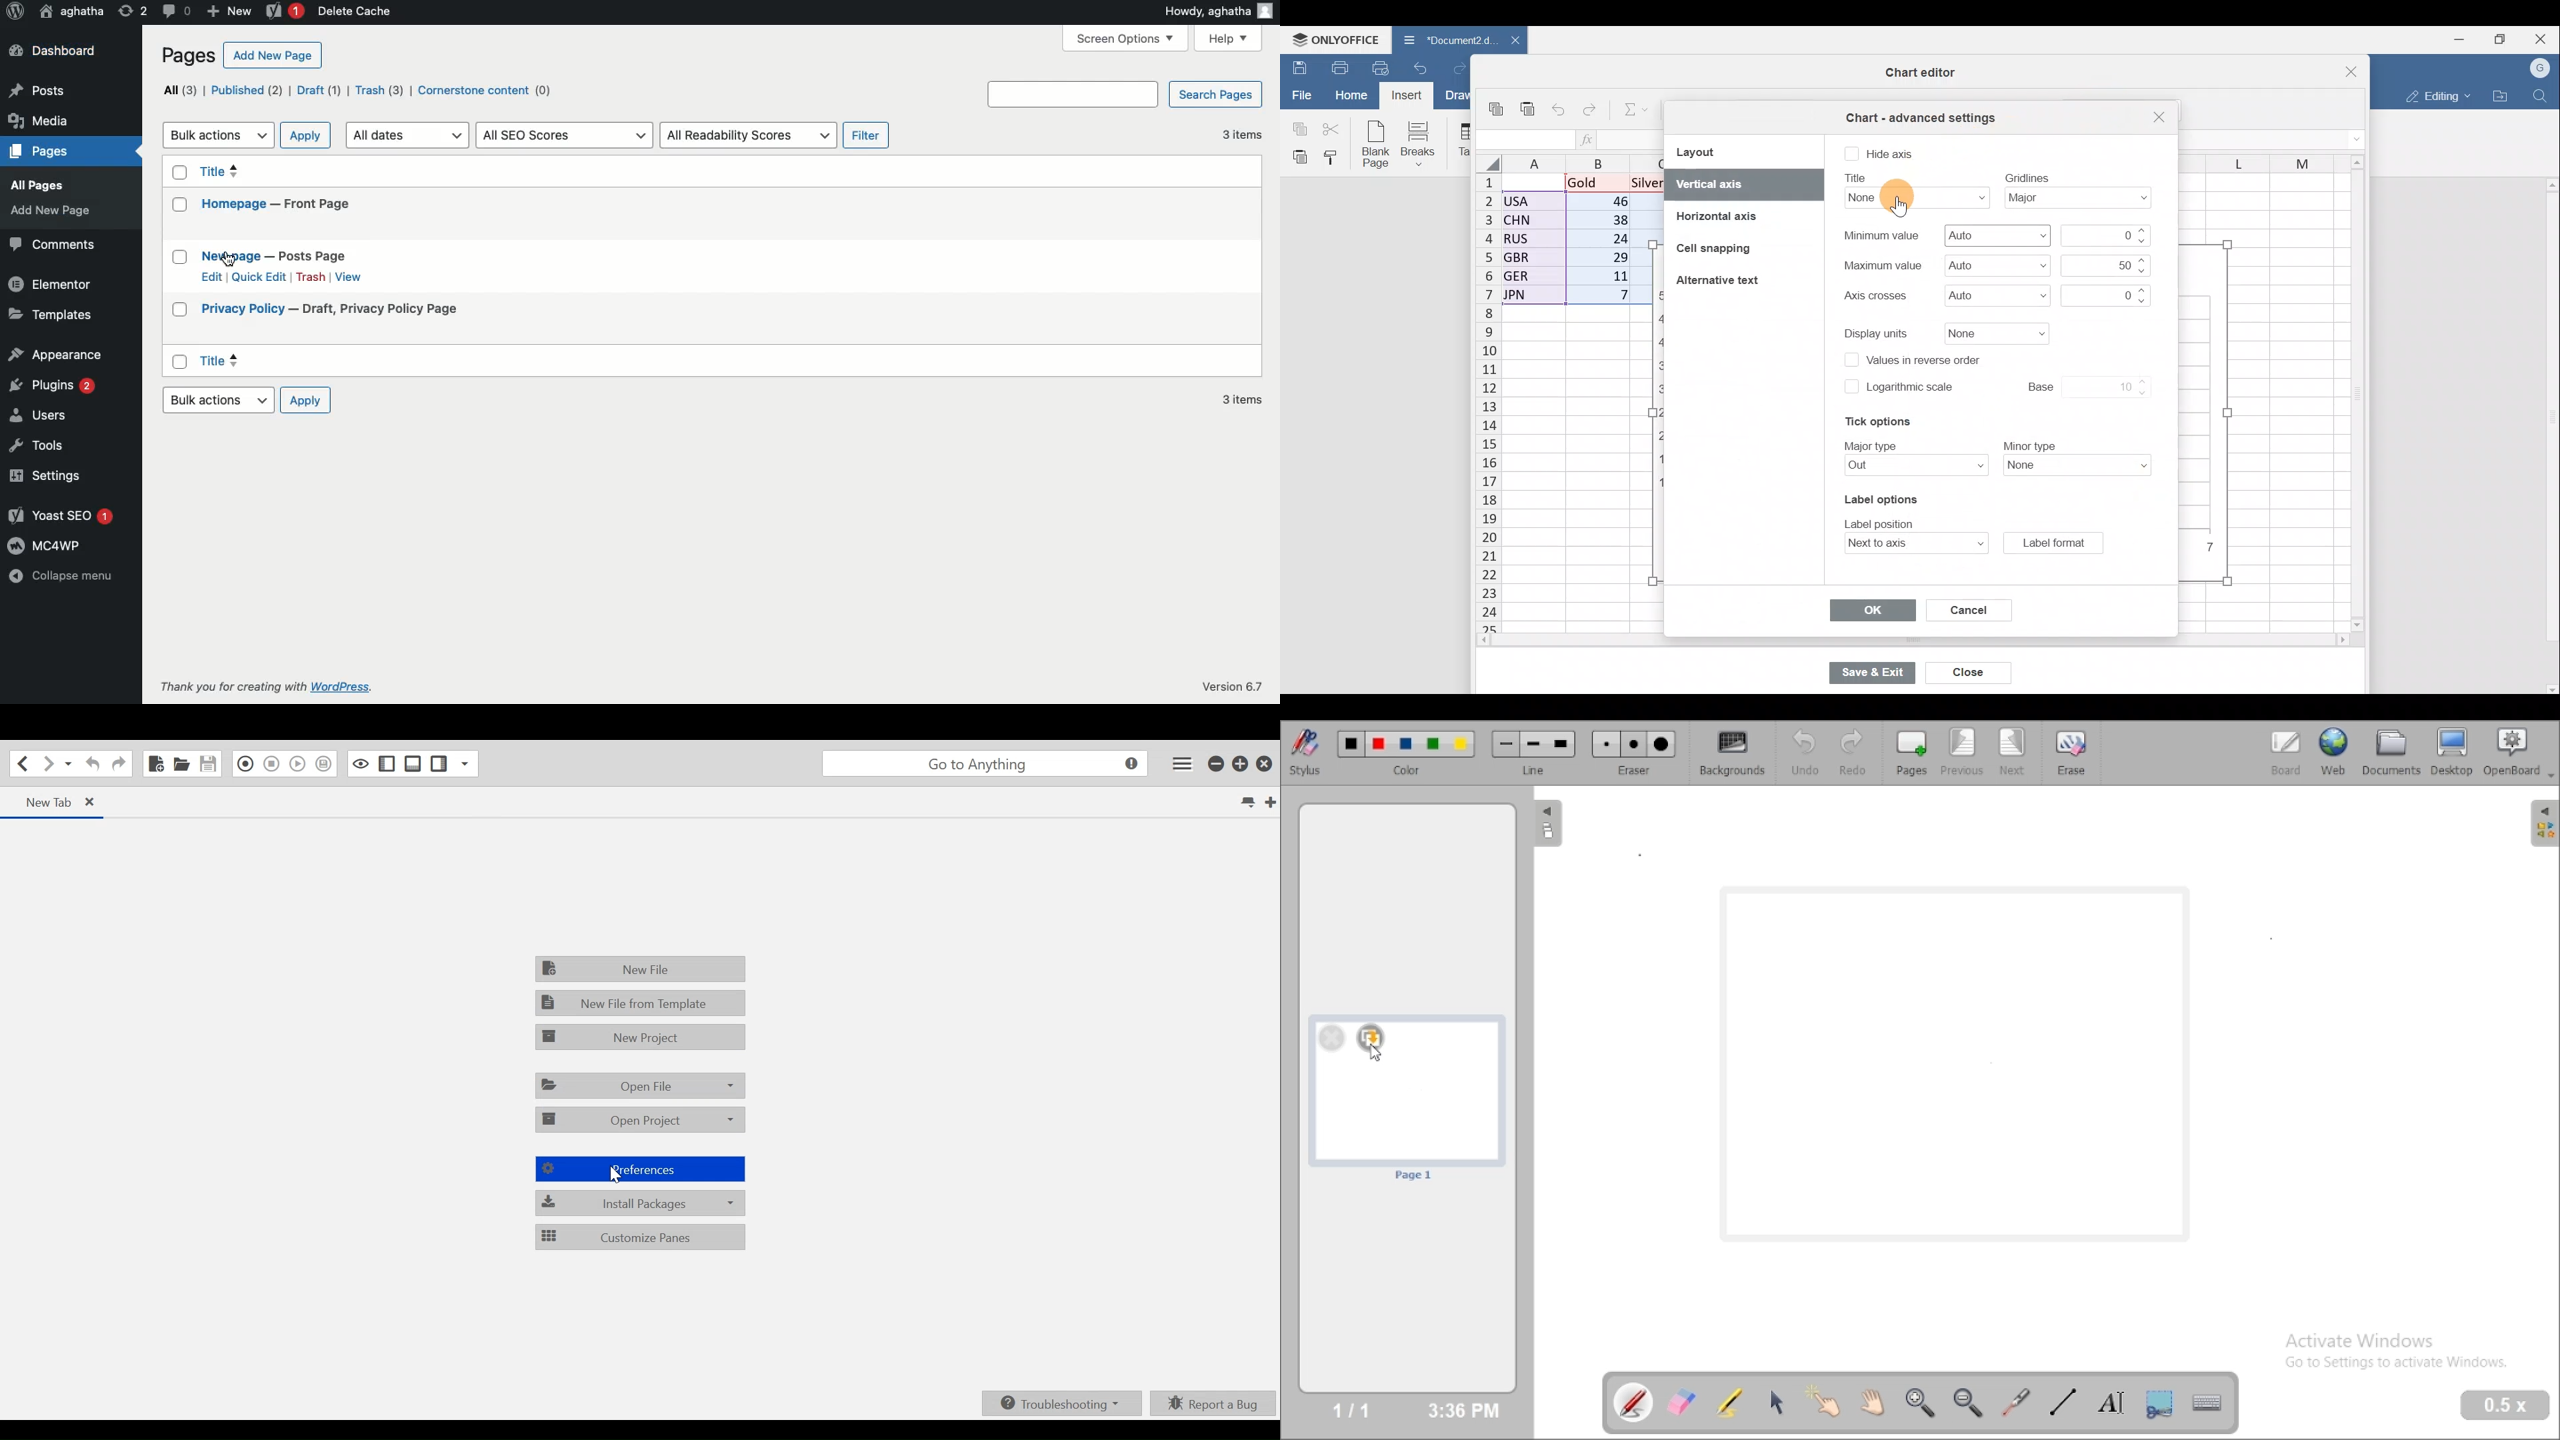  Describe the element at coordinates (1217, 11) in the screenshot. I see `Howdy user` at that location.